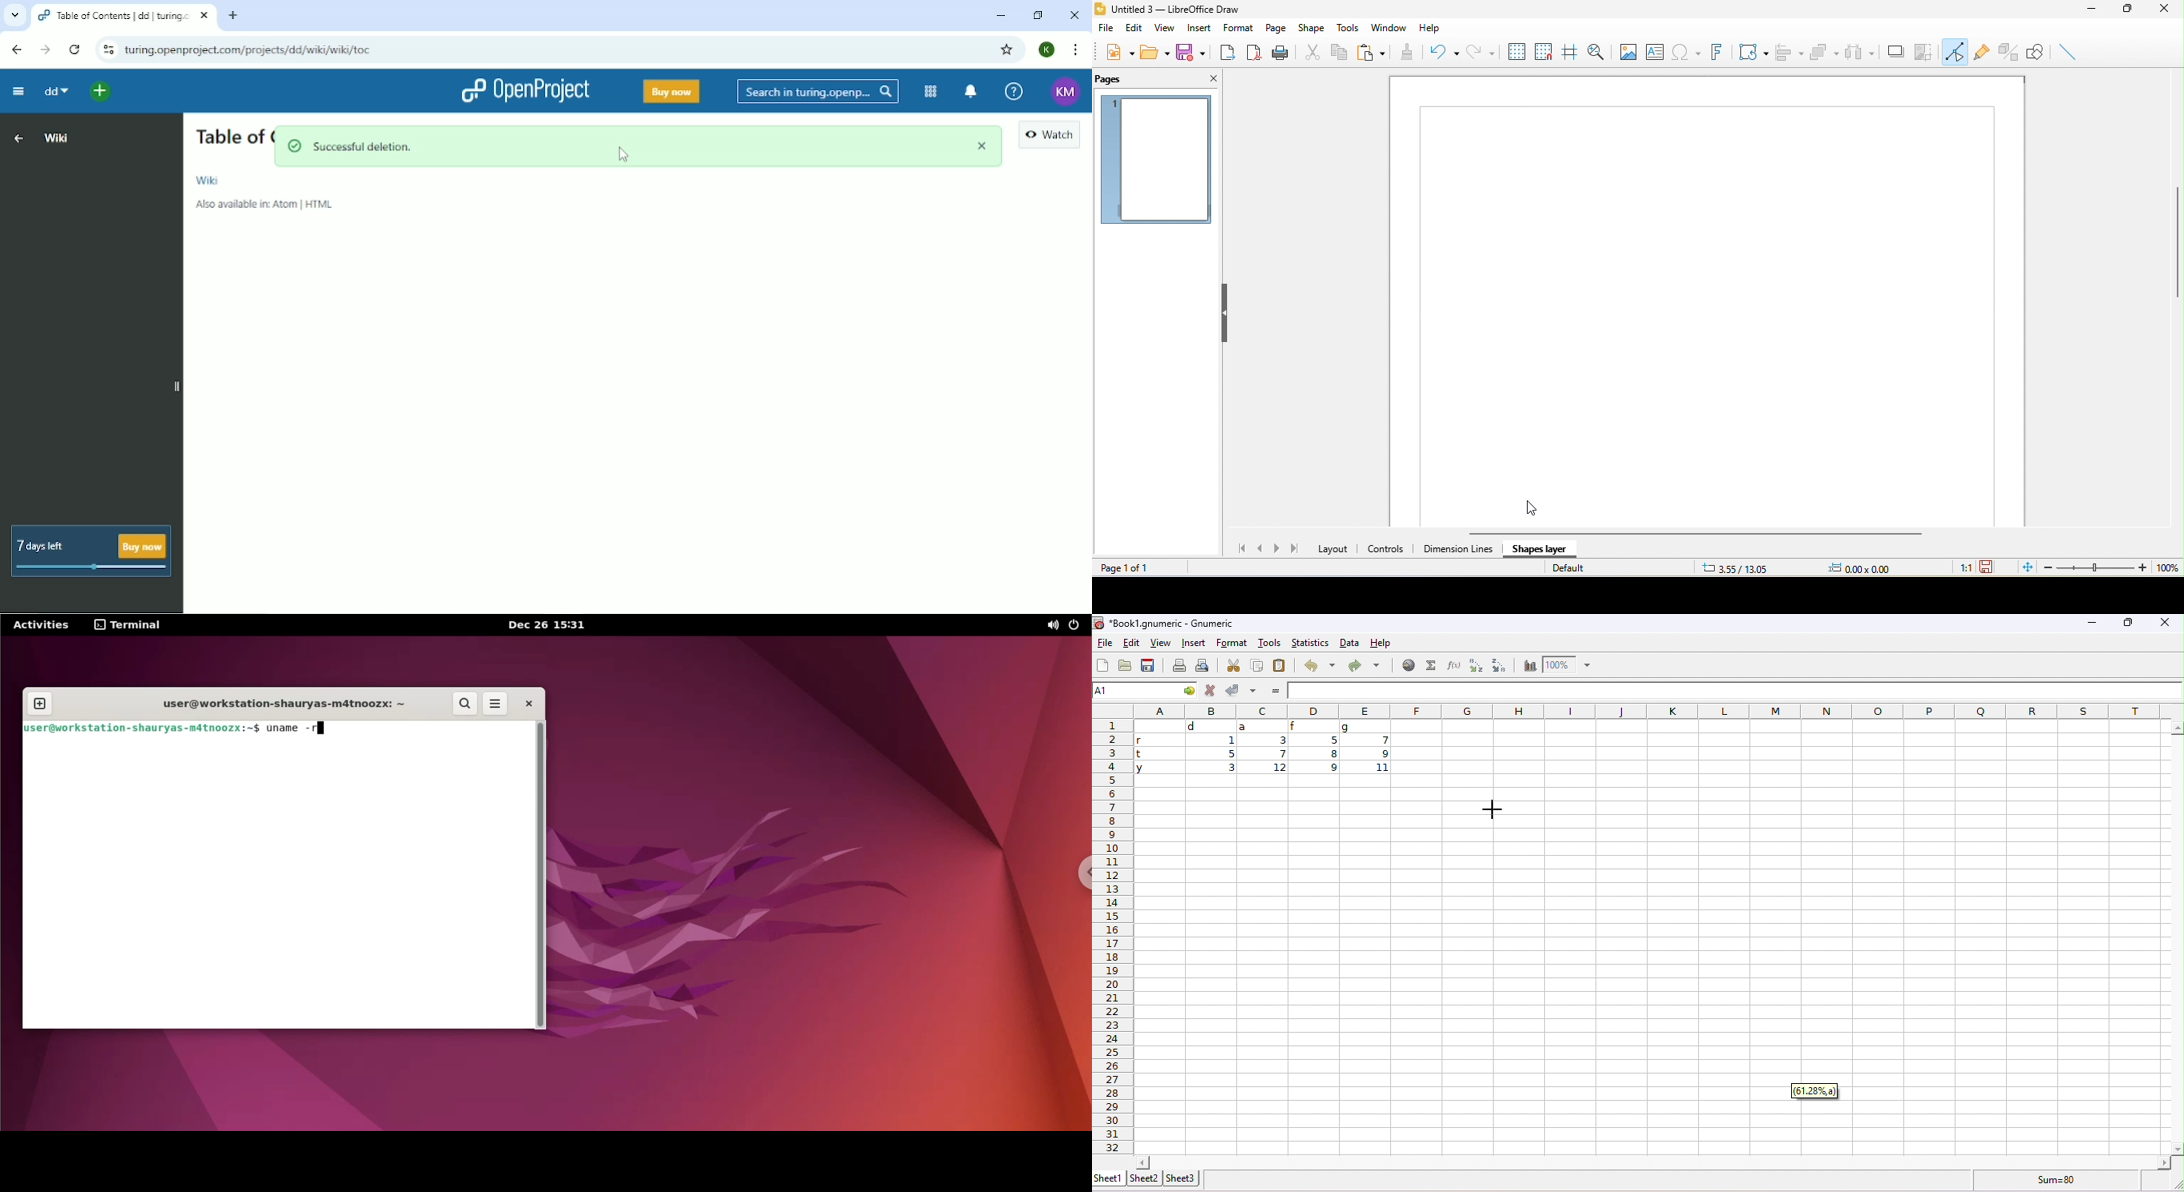 This screenshot has width=2184, height=1204. Describe the element at coordinates (1716, 50) in the screenshot. I see `font work text` at that location.